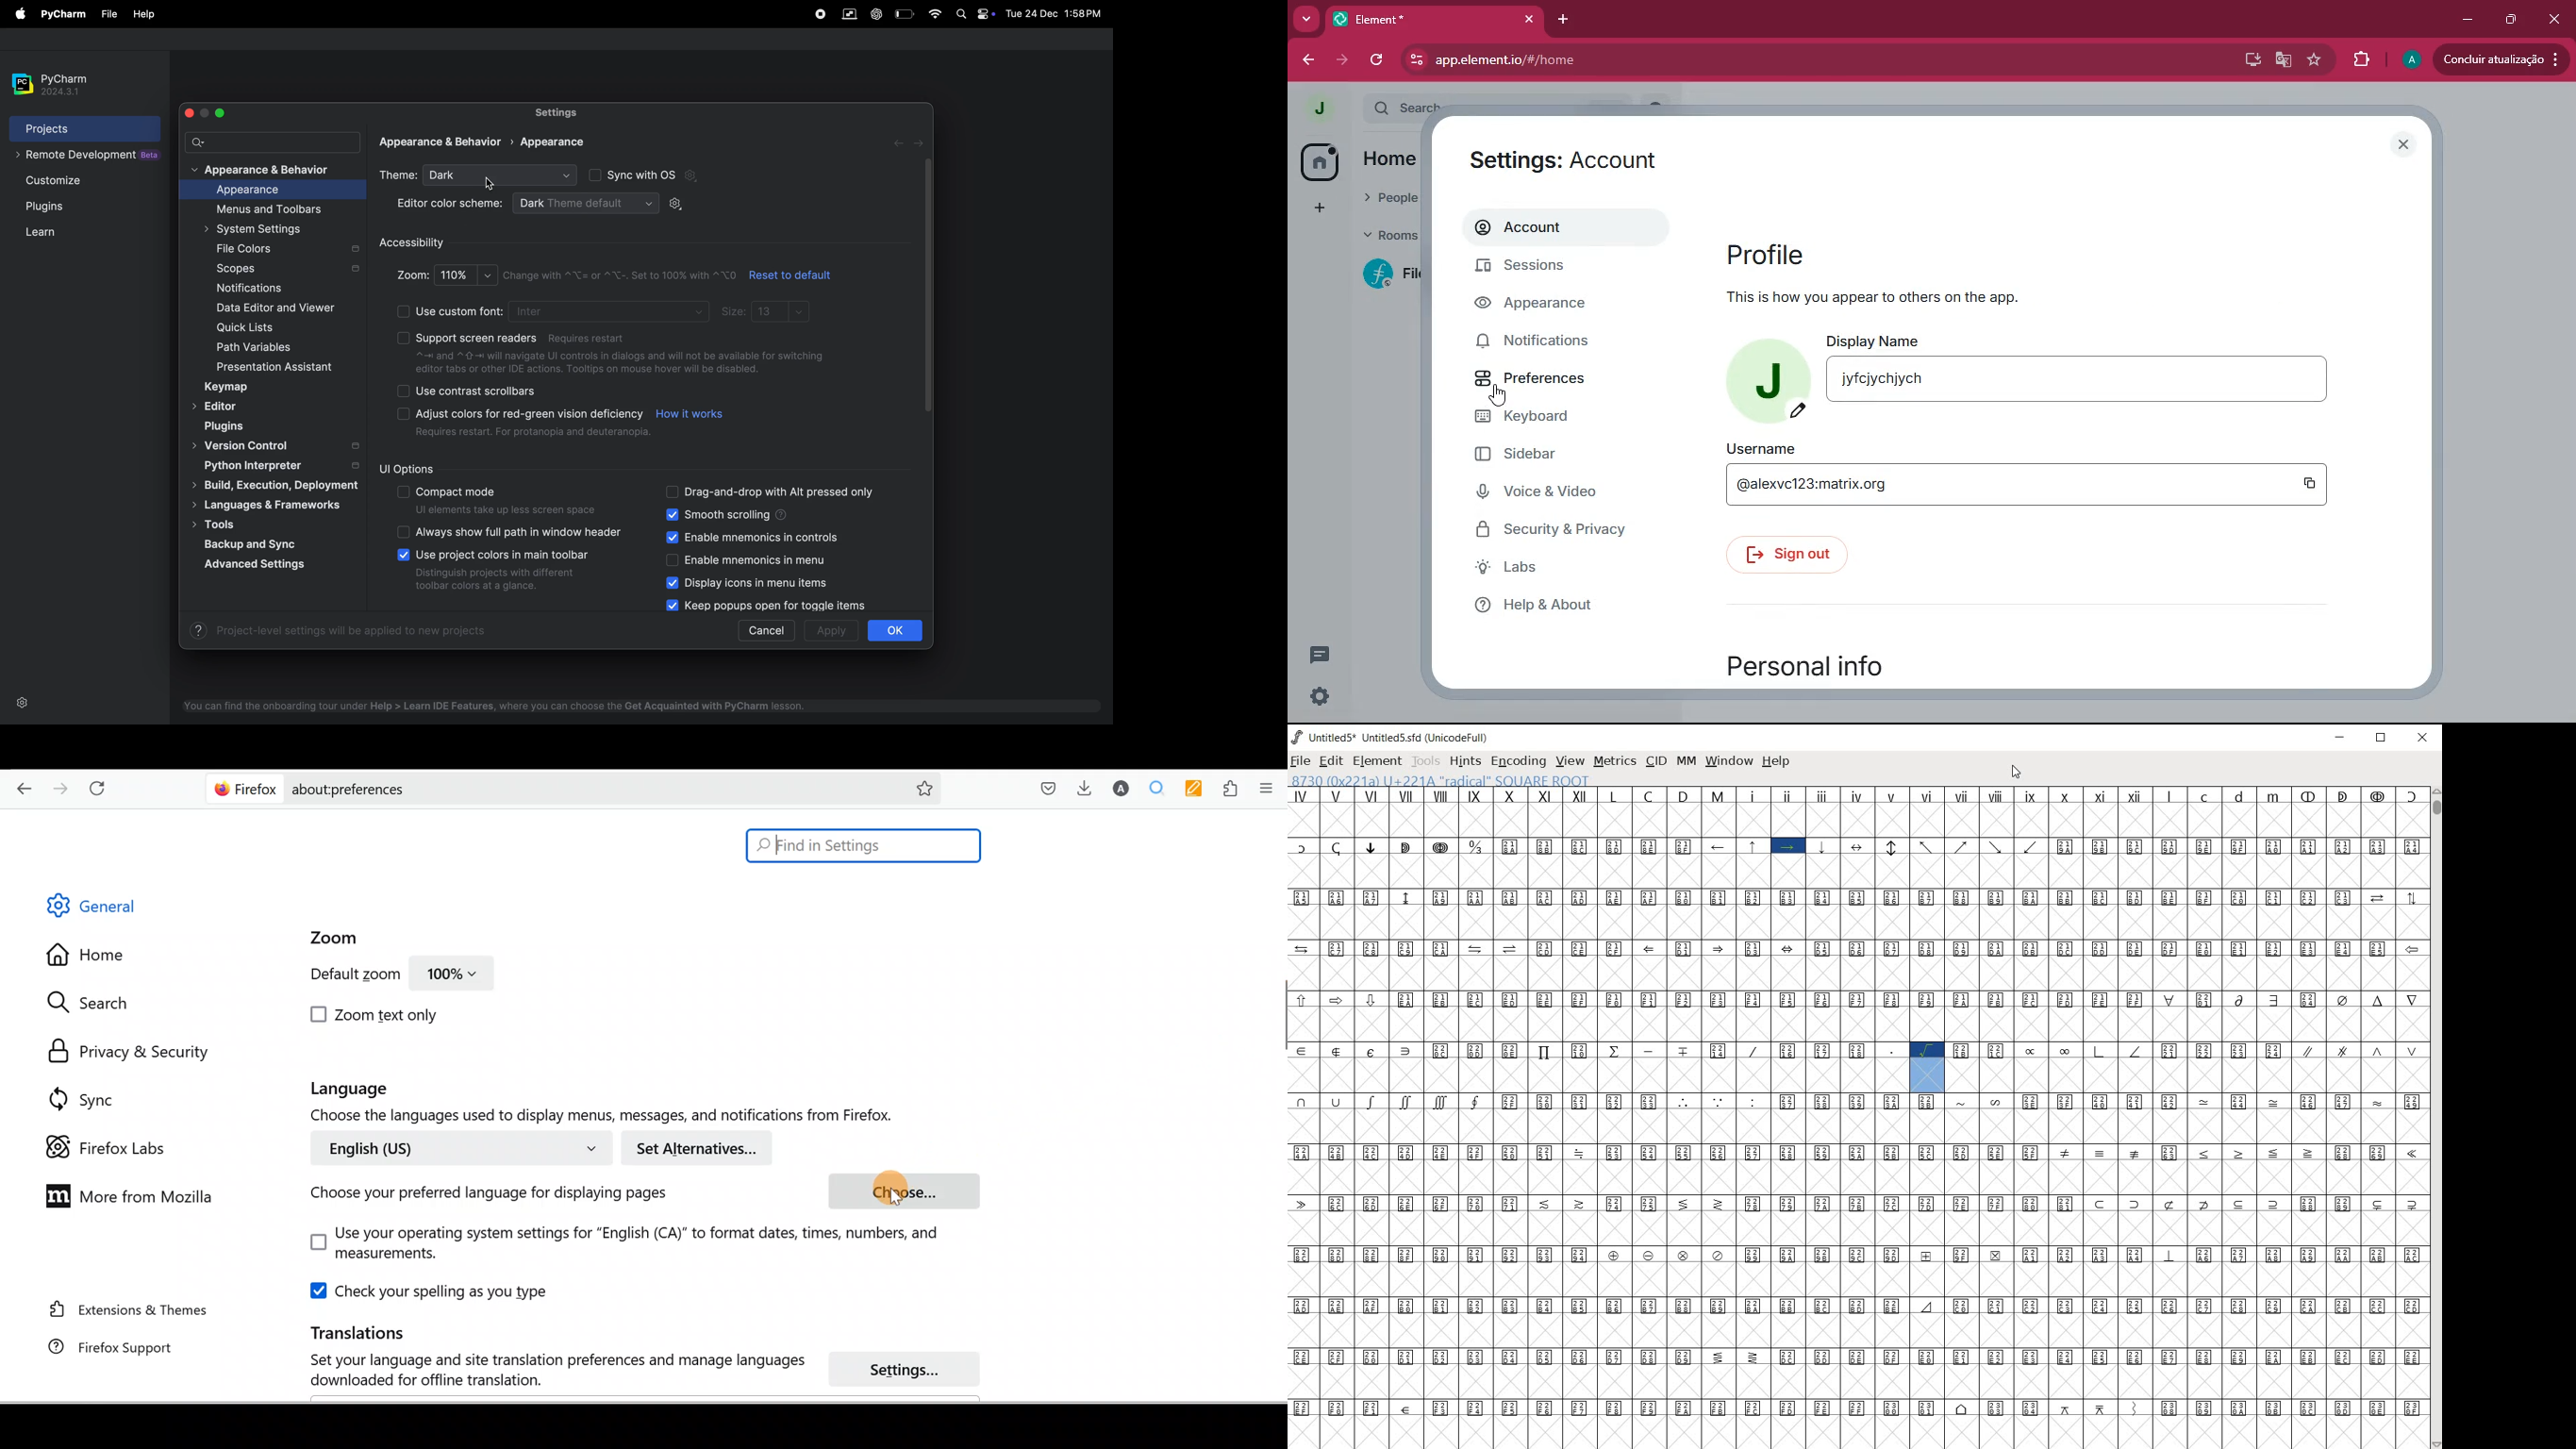 Image resolution: width=2576 pixels, height=1456 pixels. Describe the element at coordinates (1535, 380) in the screenshot. I see `preferences` at that location.